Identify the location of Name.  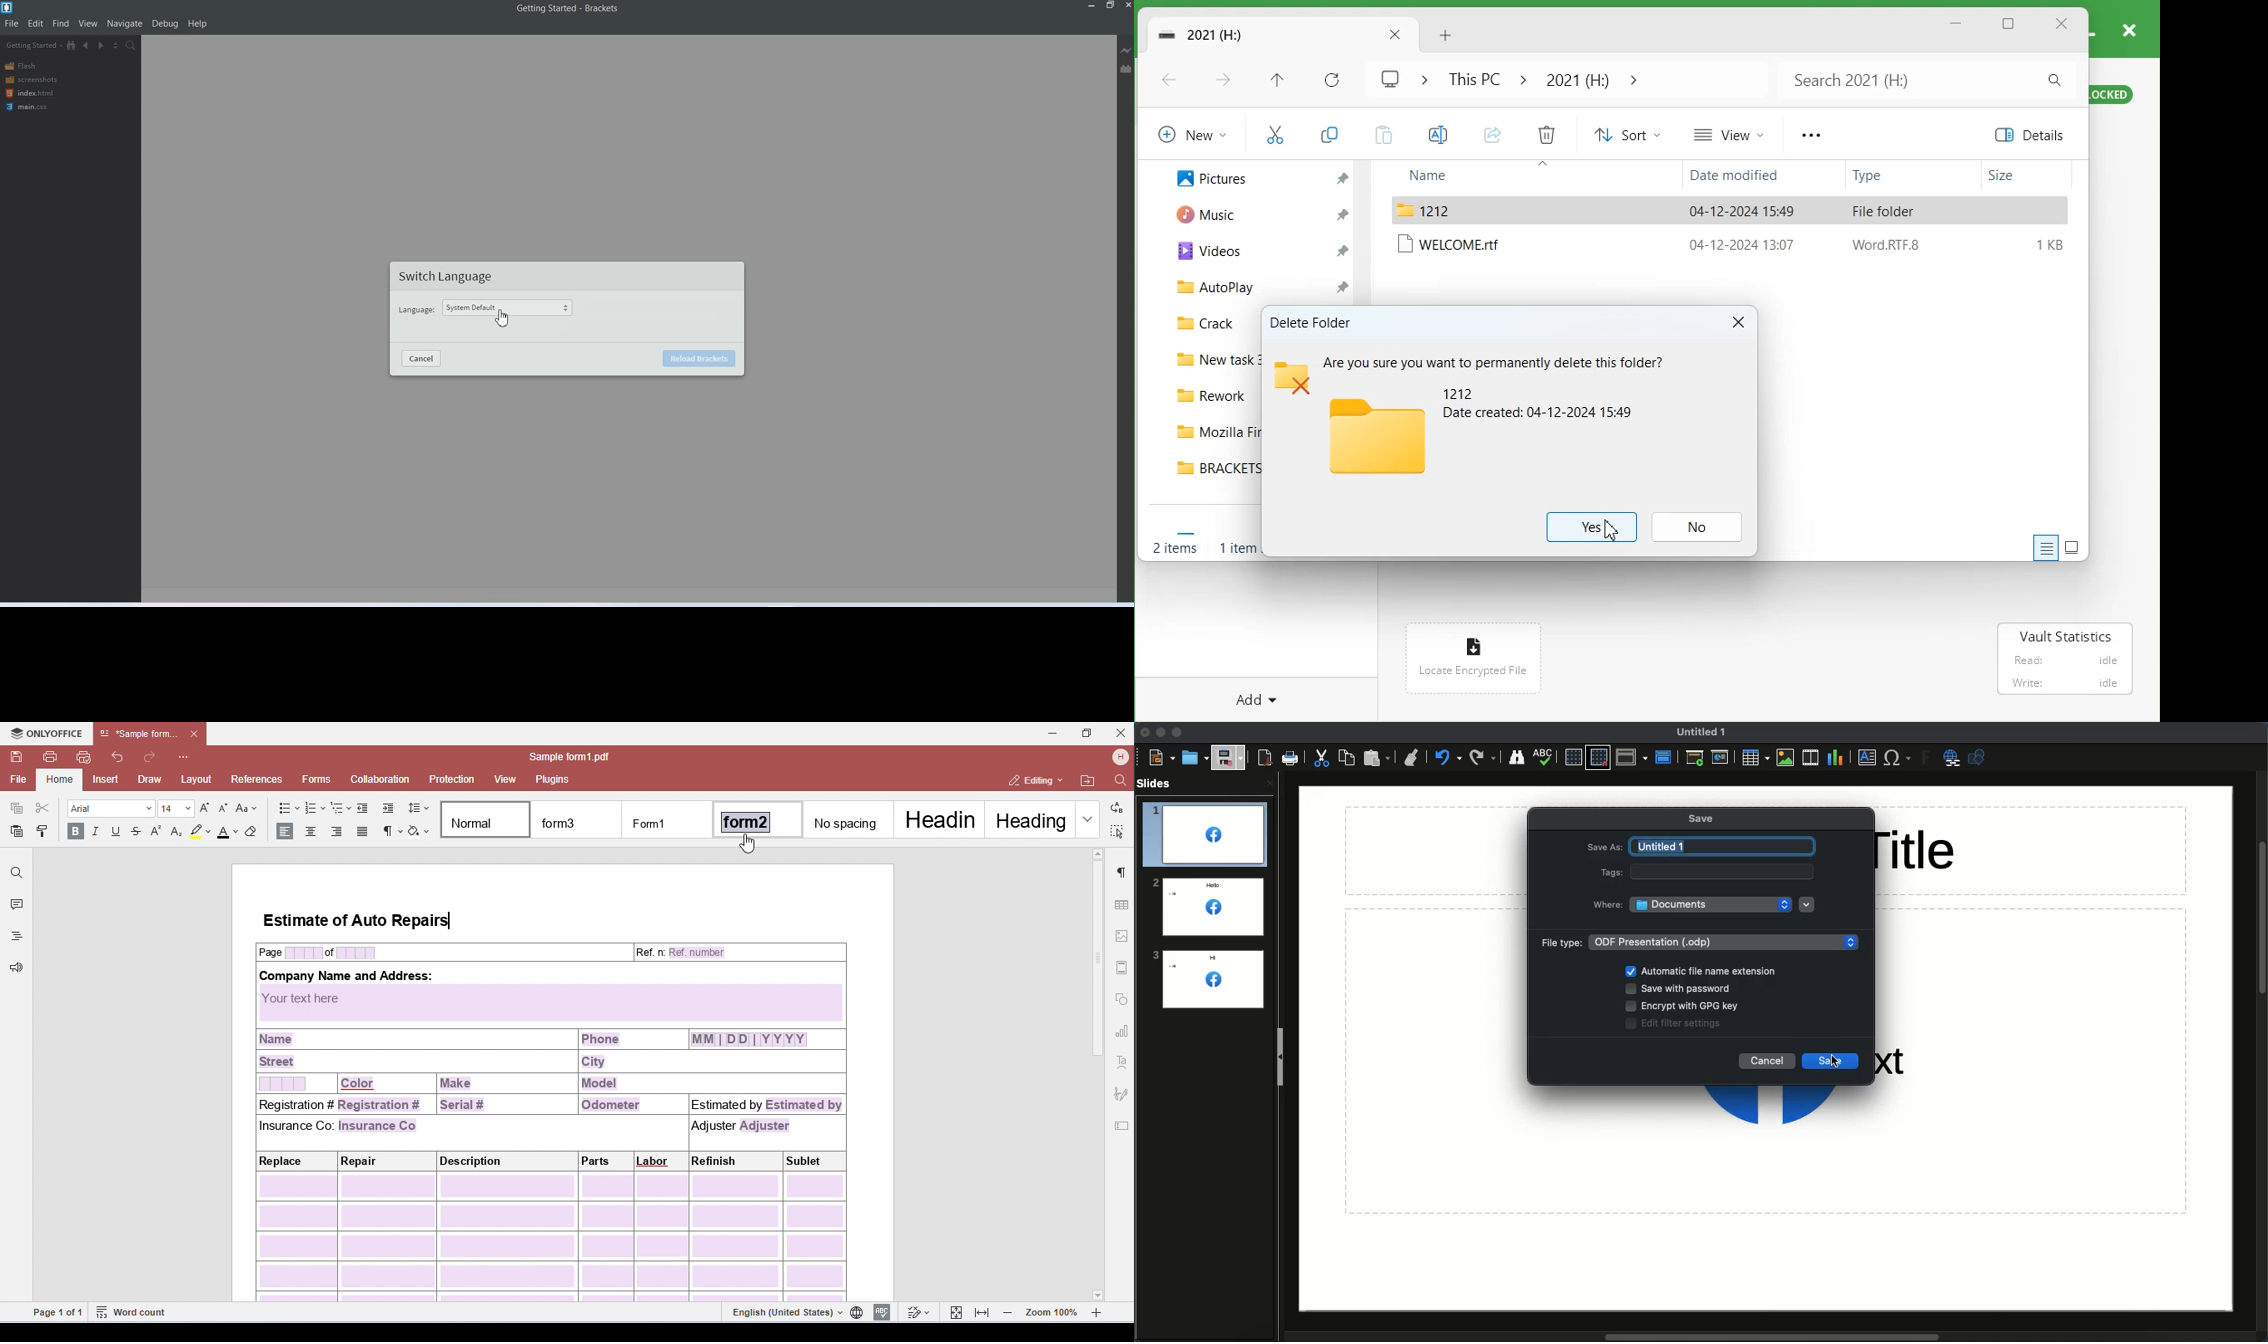
(1698, 731).